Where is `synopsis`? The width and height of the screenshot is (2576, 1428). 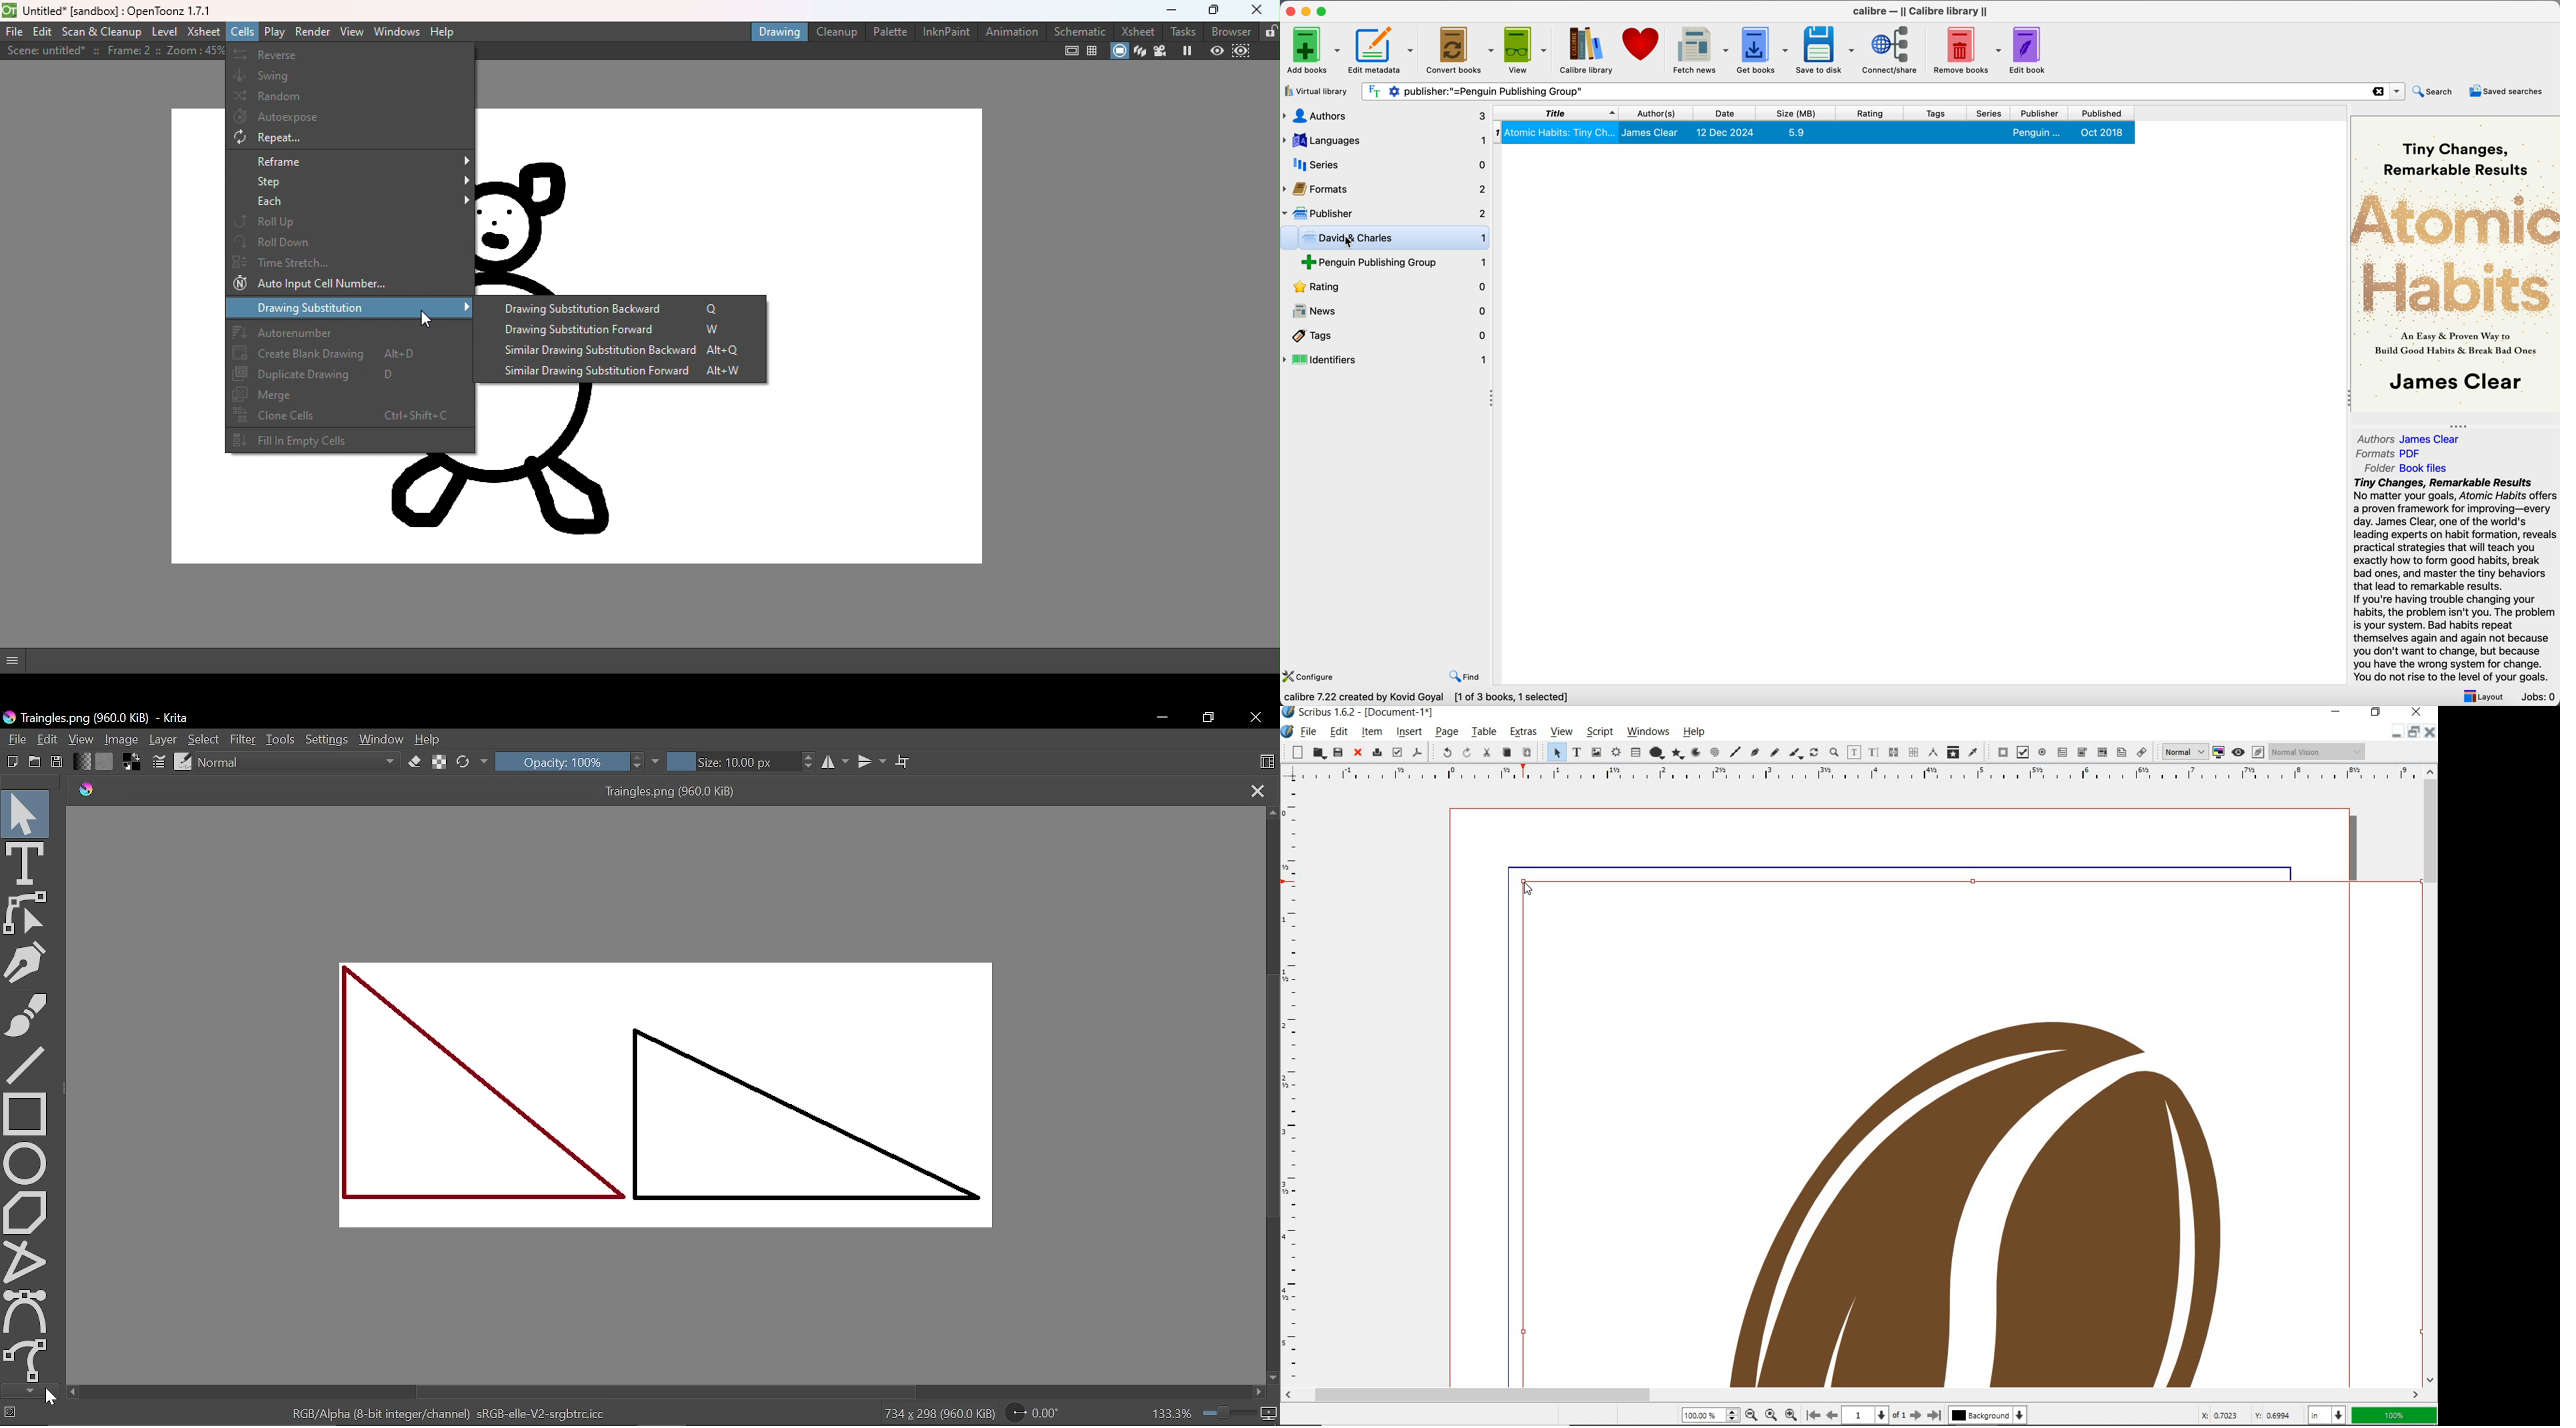
synopsis is located at coordinates (2454, 579).